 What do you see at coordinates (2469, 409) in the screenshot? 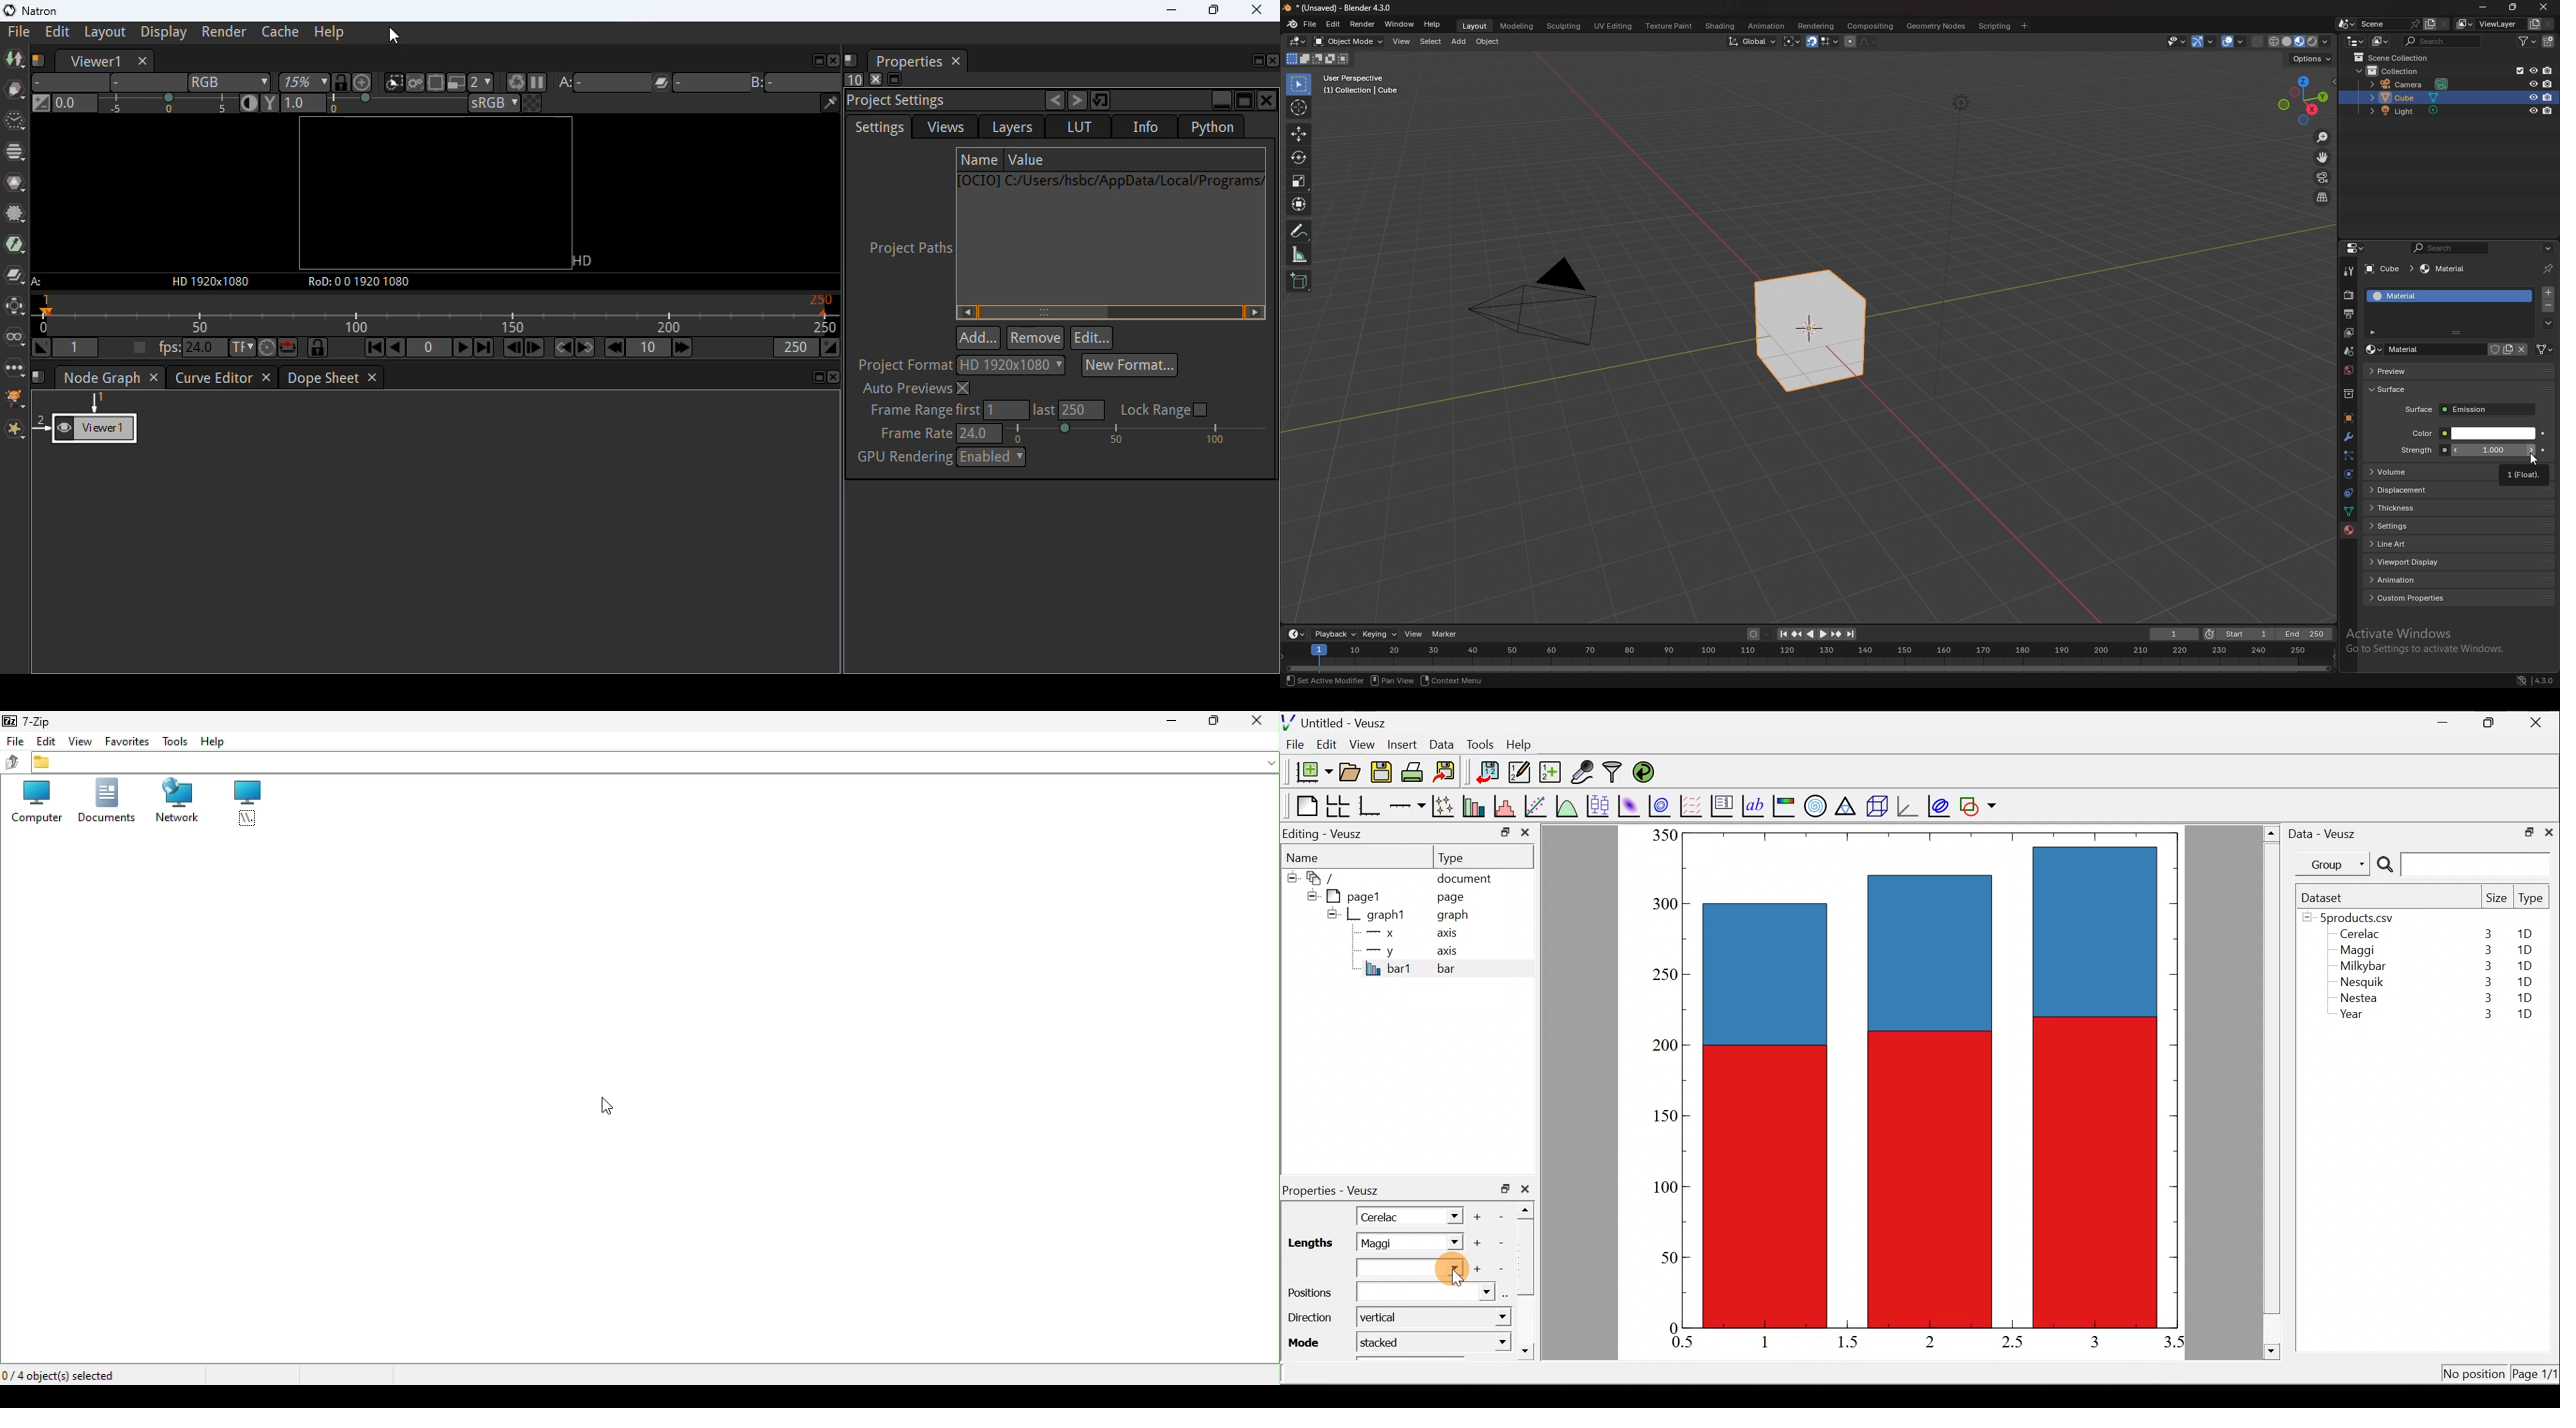
I see `surface` at bounding box center [2469, 409].